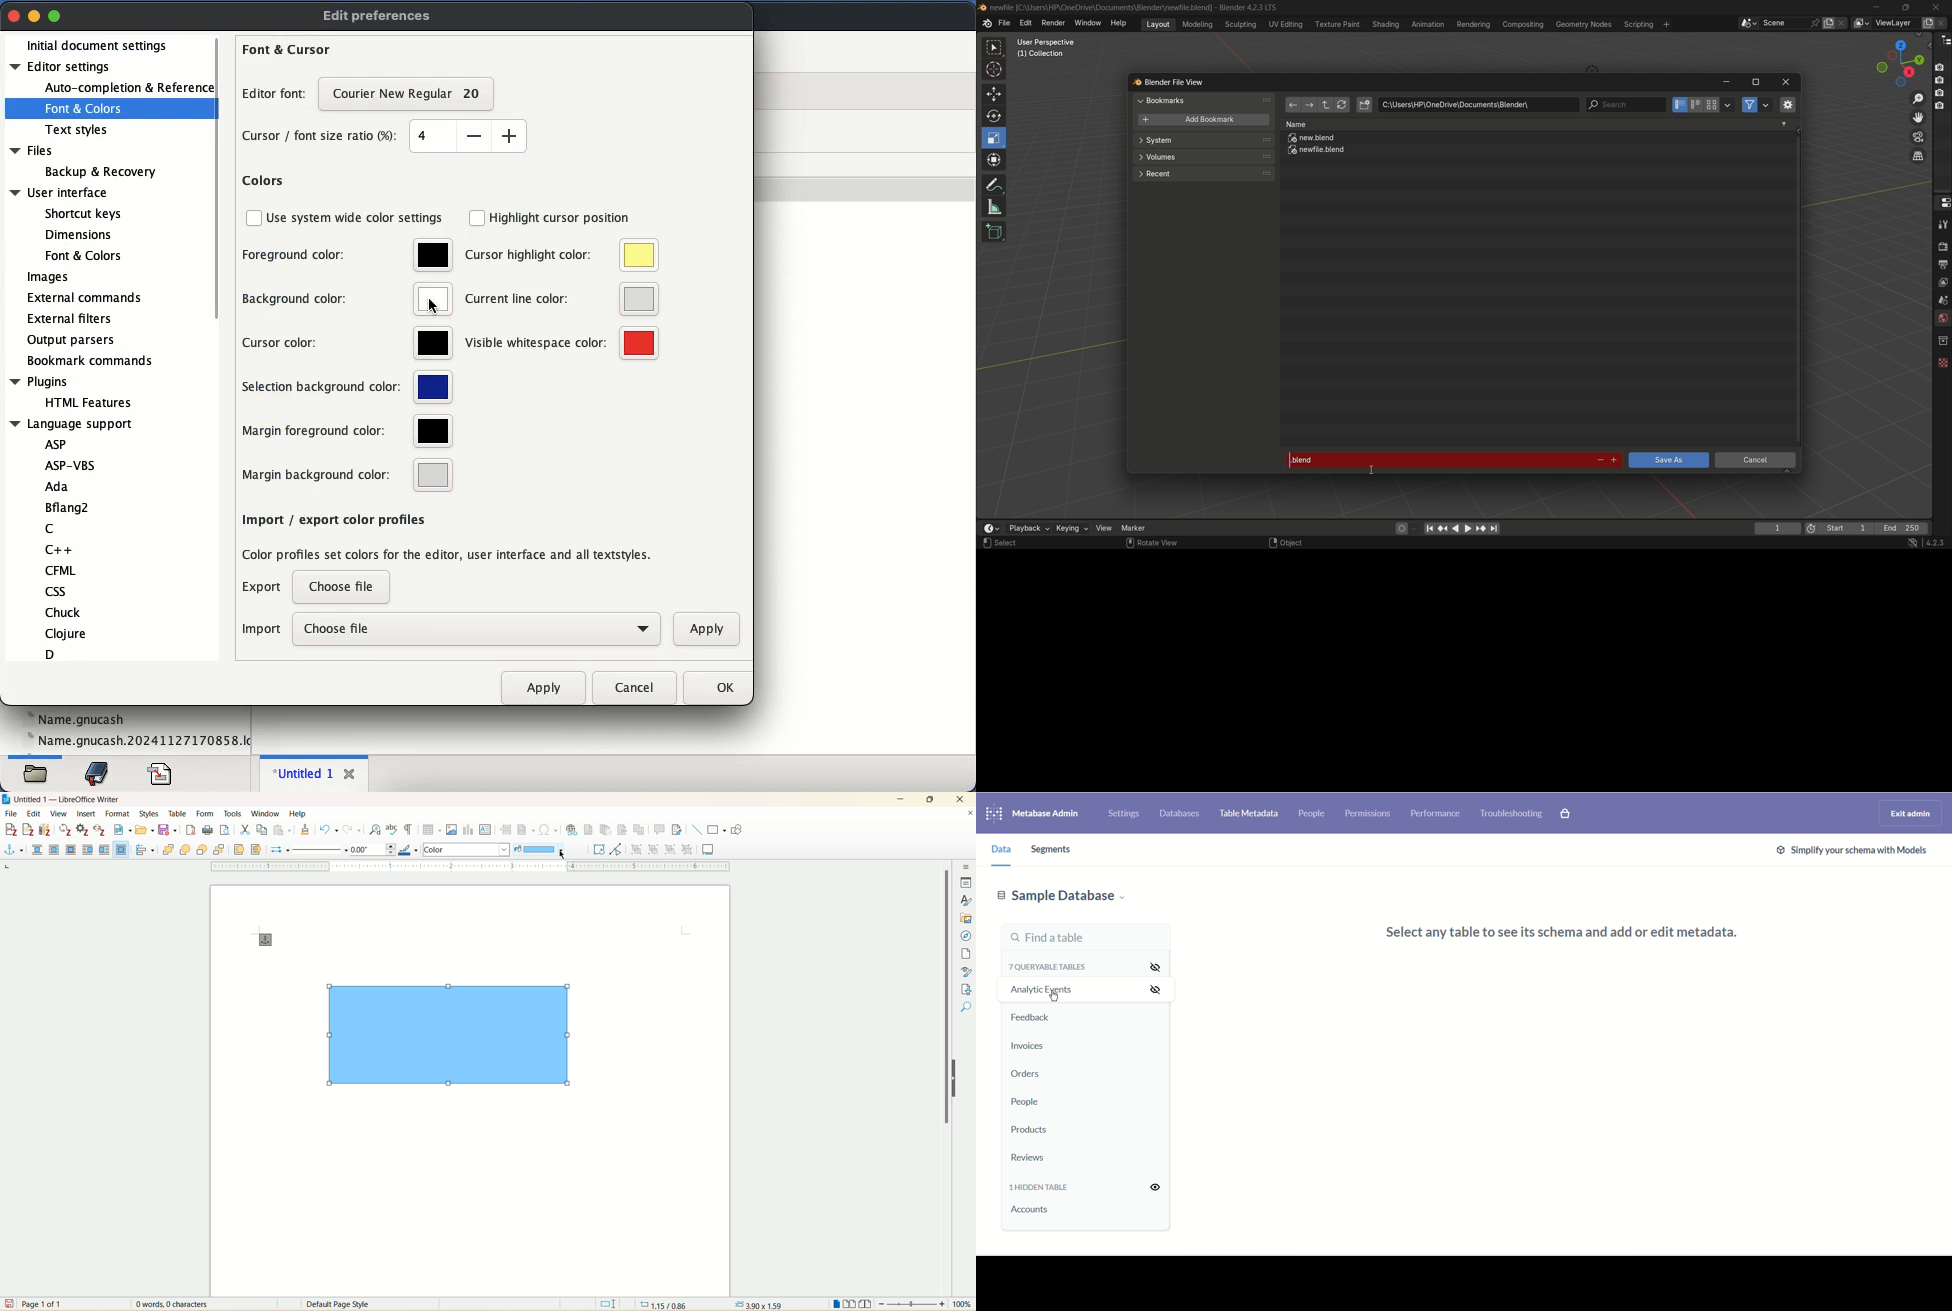 Image resolution: width=1960 pixels, height=1316 pixels. What do you see at coordinates (965, 955) in the screenshot?
I see `page` at bounding box center [965, 955].